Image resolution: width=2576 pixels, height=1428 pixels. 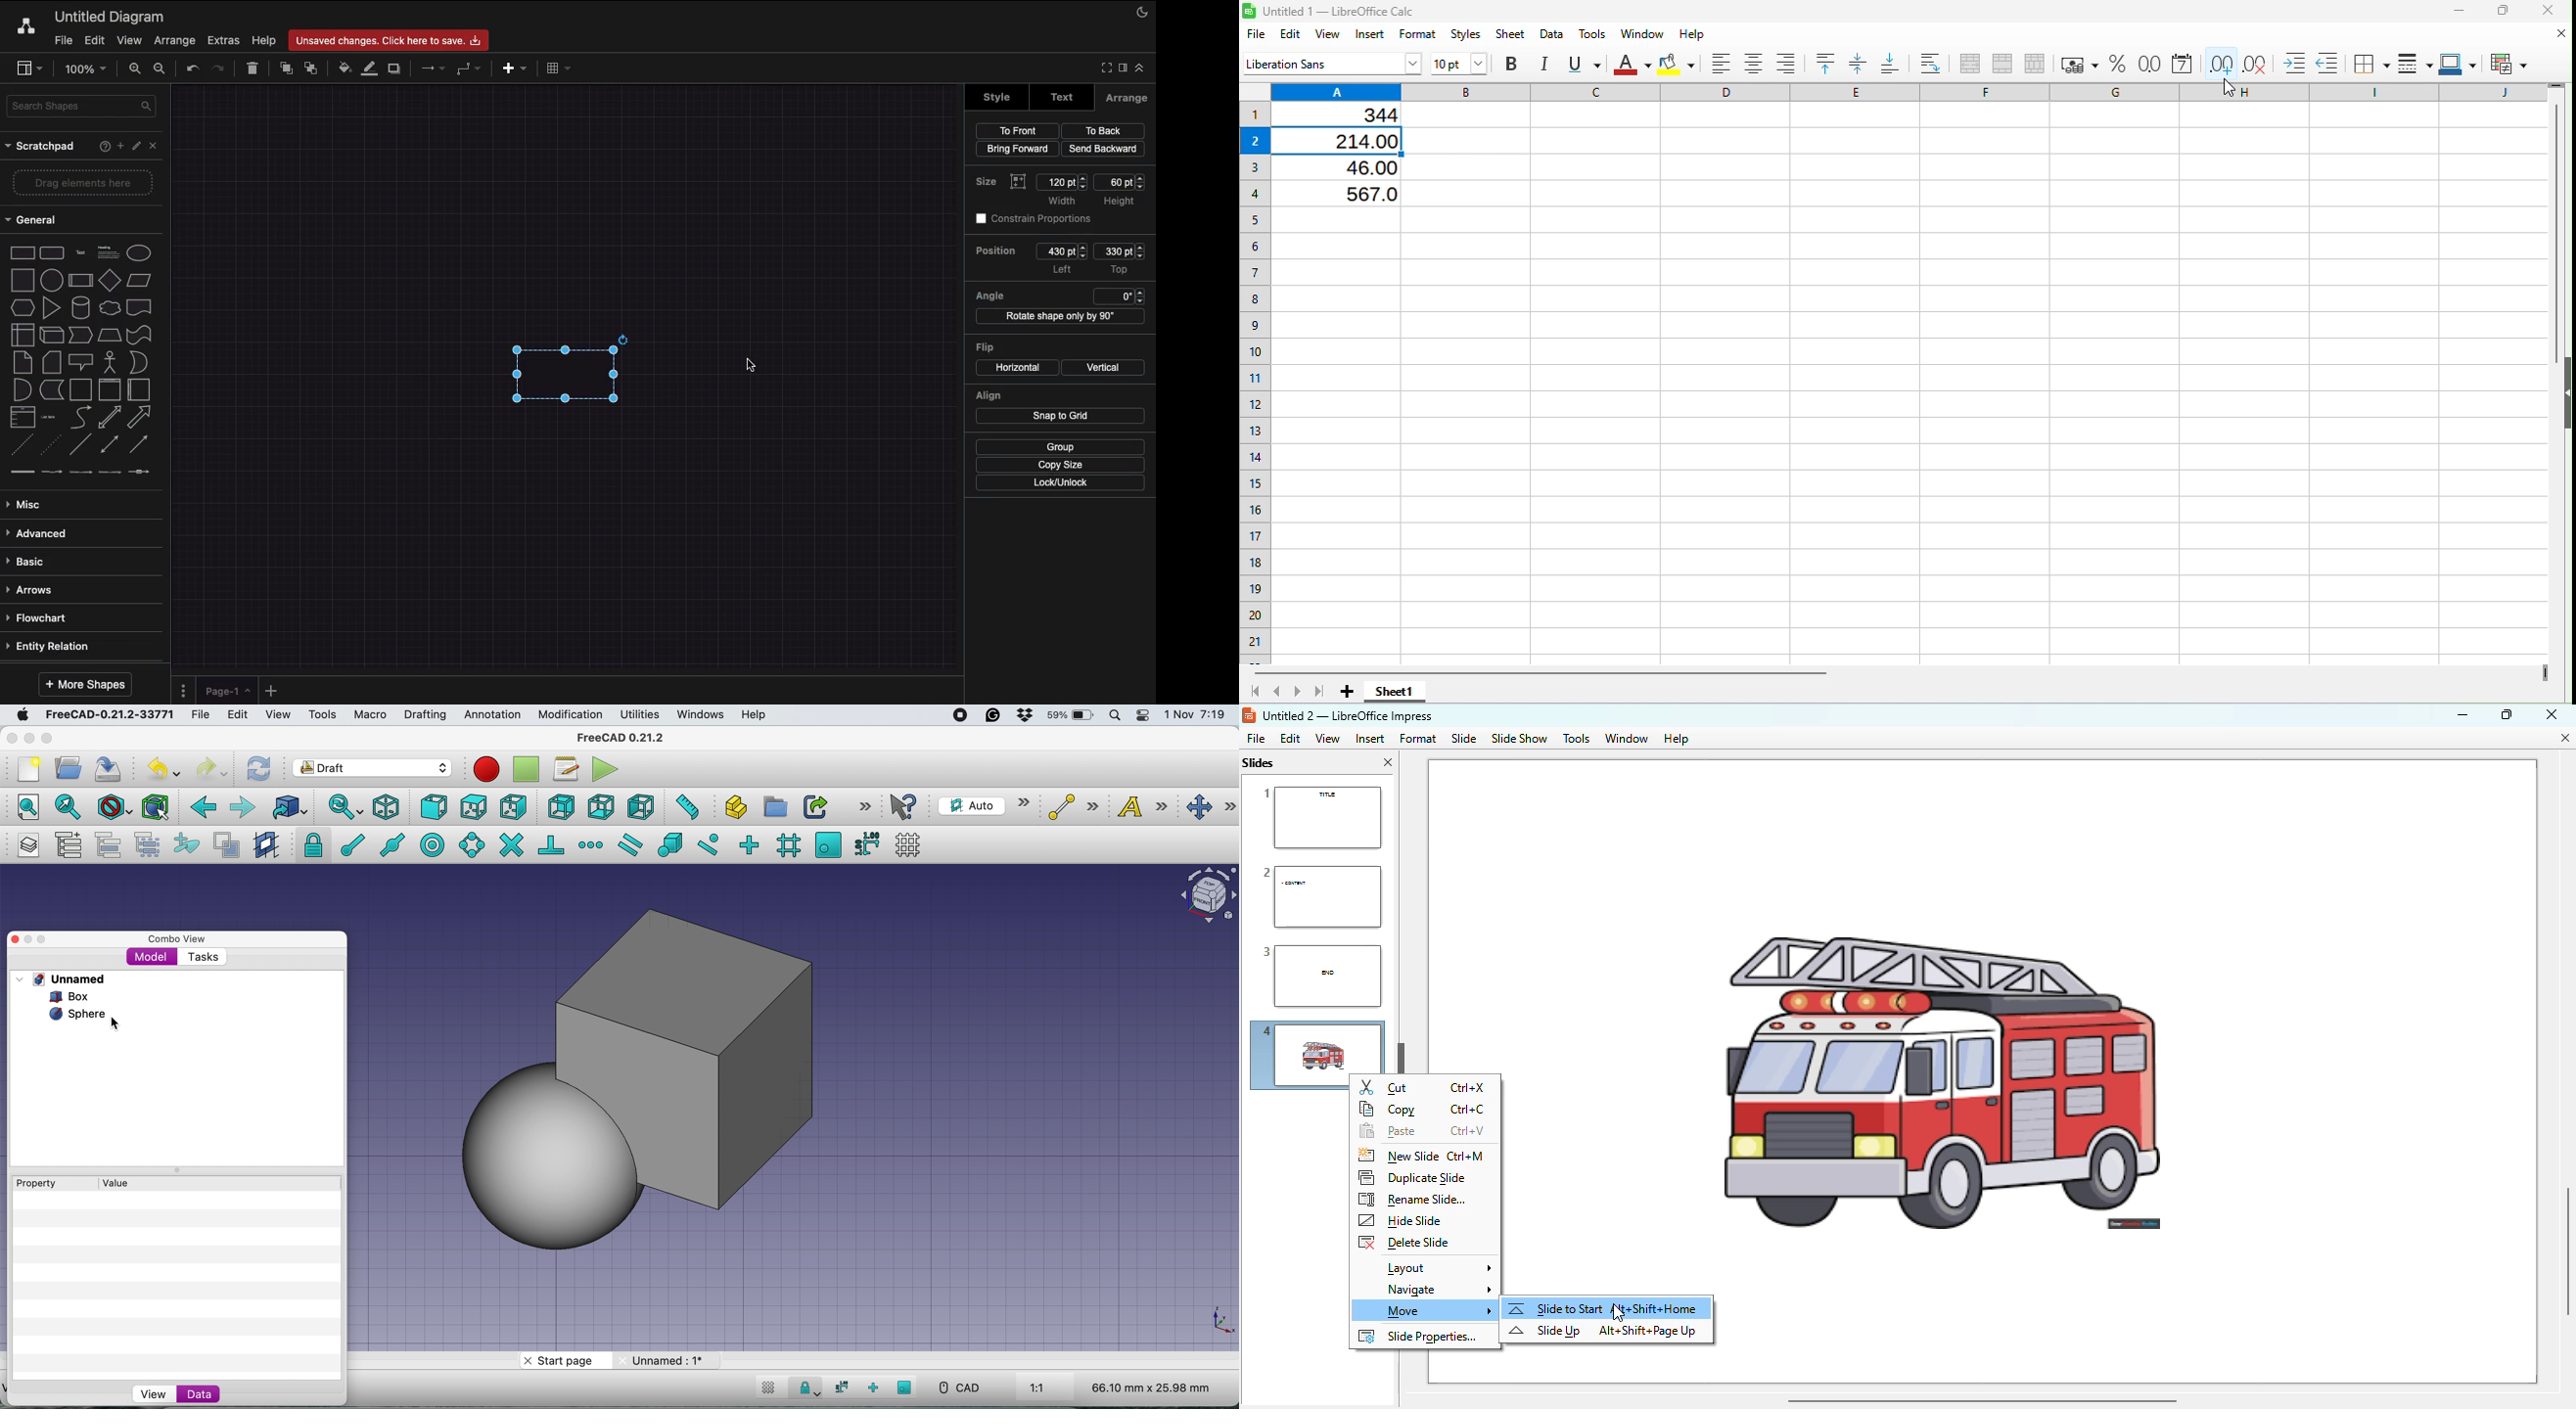 What do you see at coordinates (1065, 98) in the screenshot?
I see `Text` at bounding box center [1065, 98].